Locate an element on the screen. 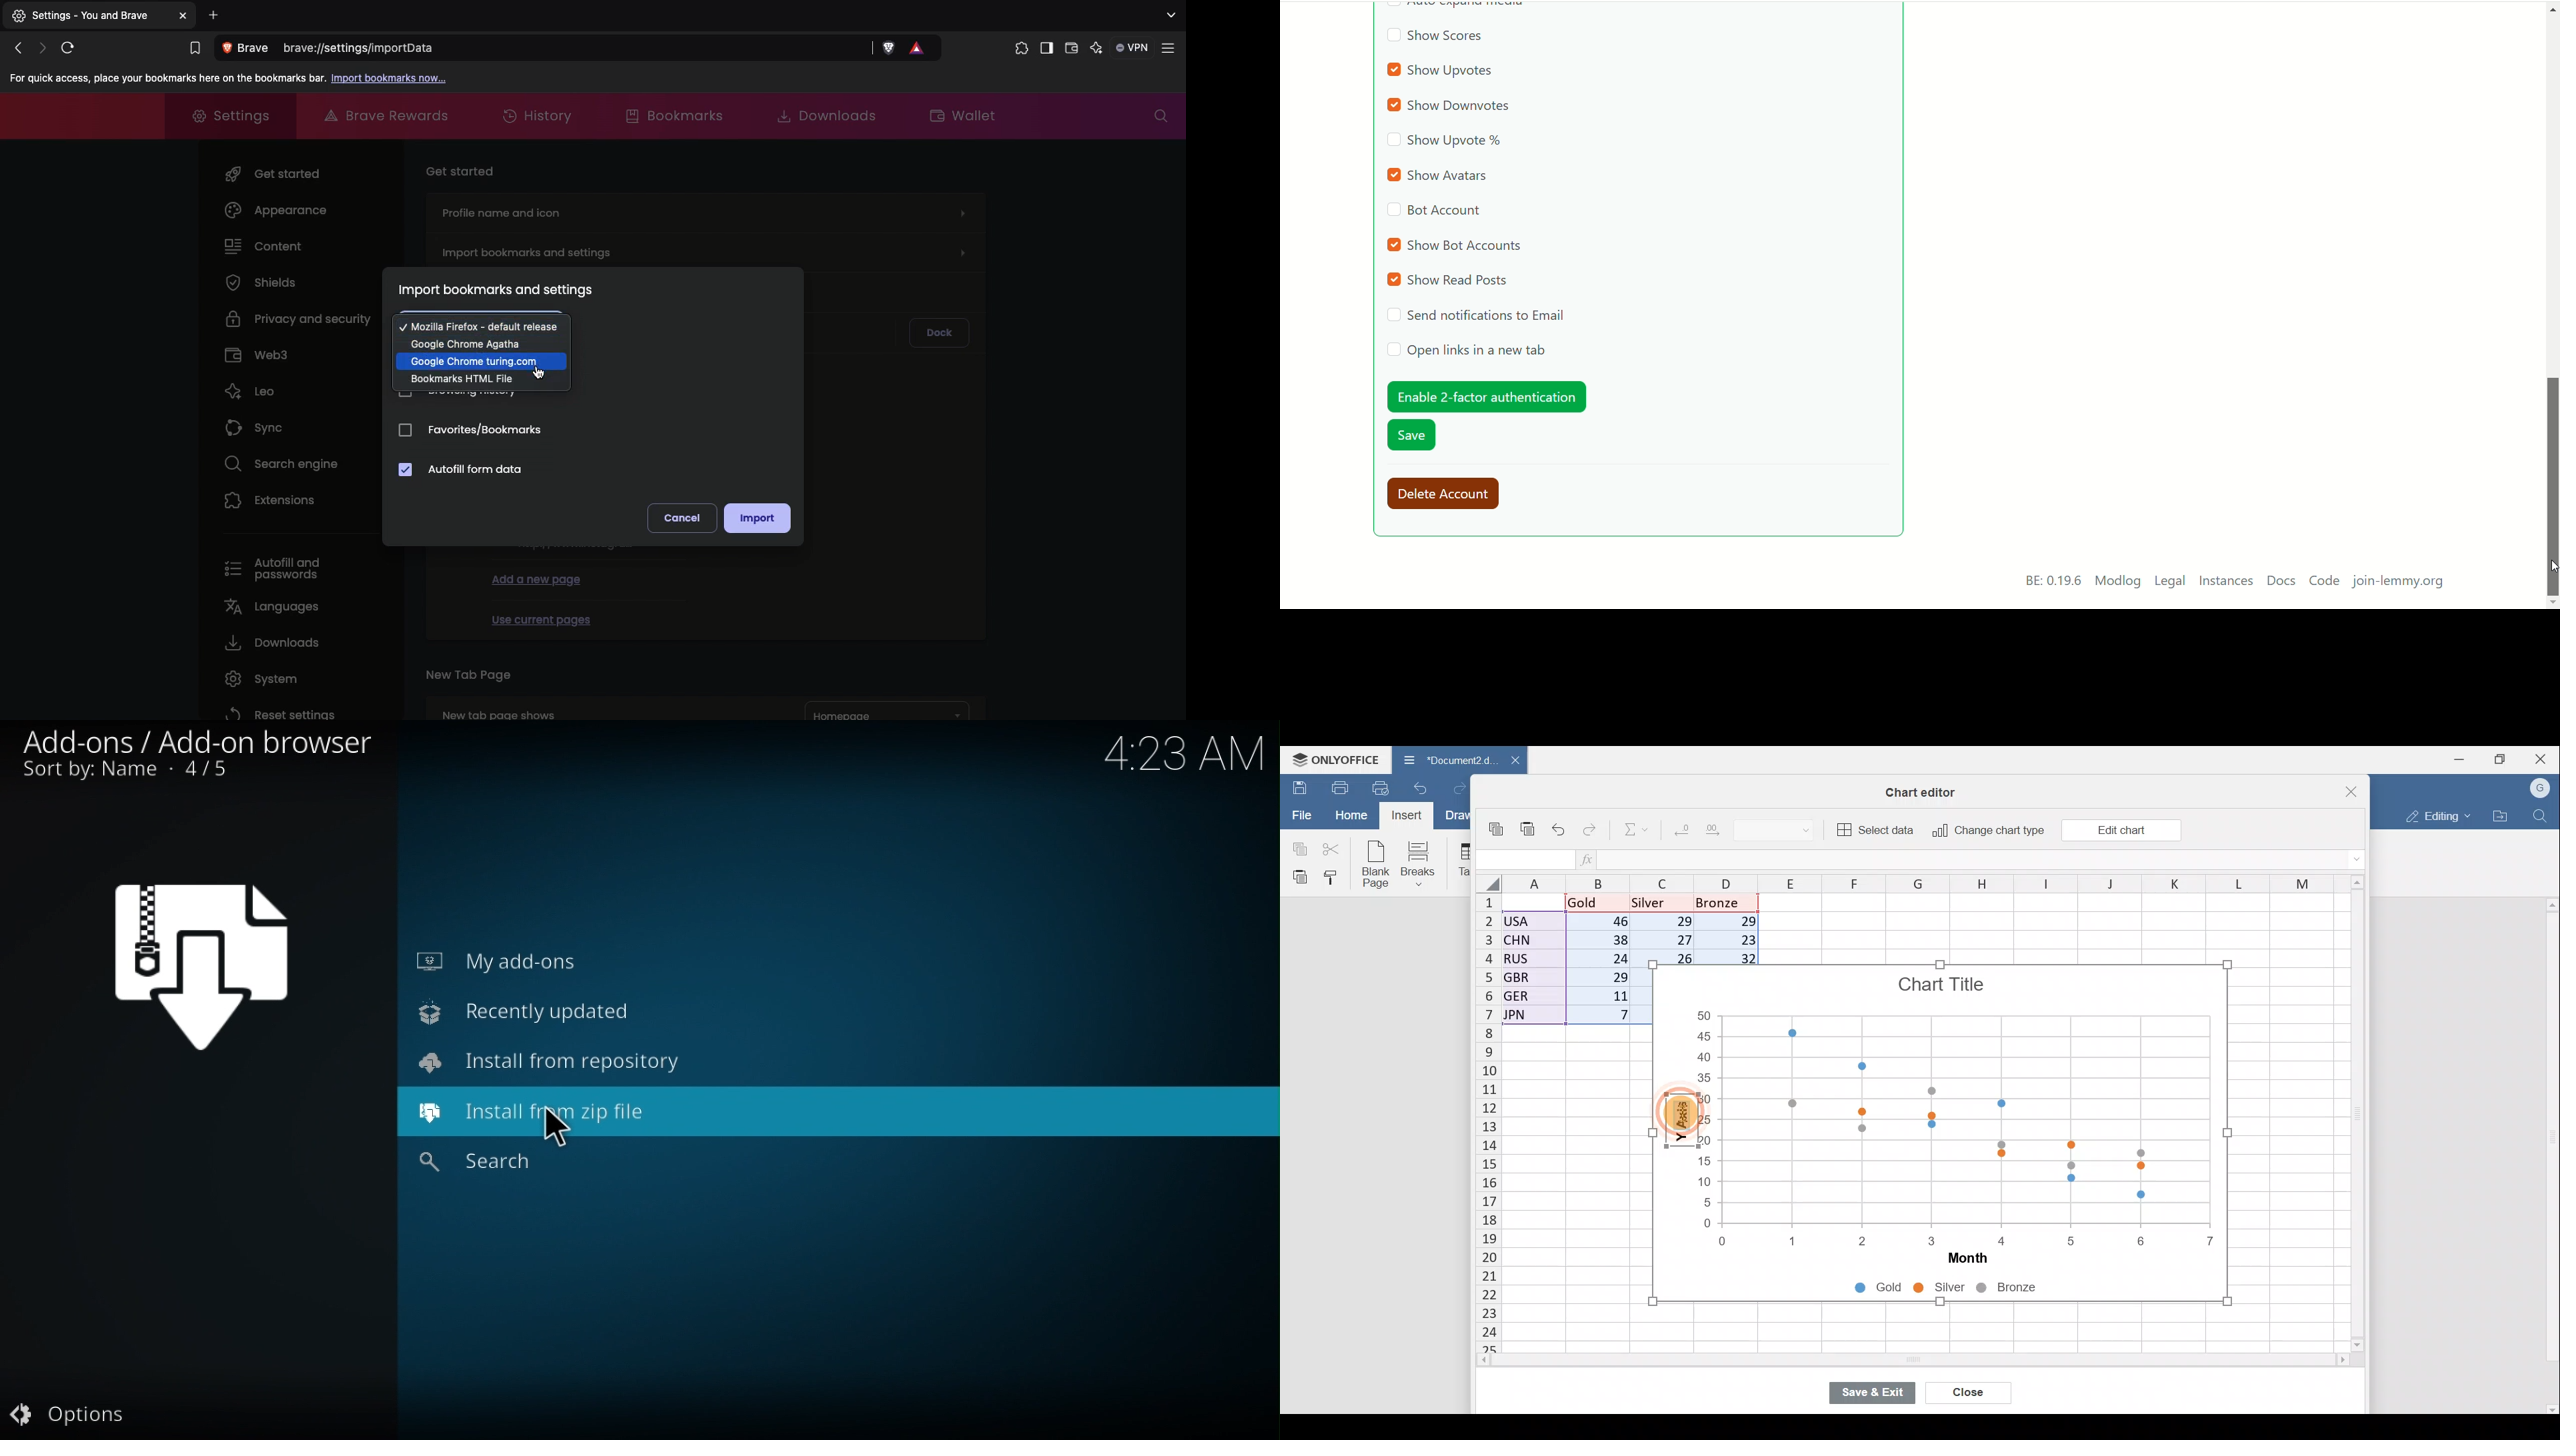 This screenshot has height=1456, width=2576. Print file is located at coordinates (1336, 787).